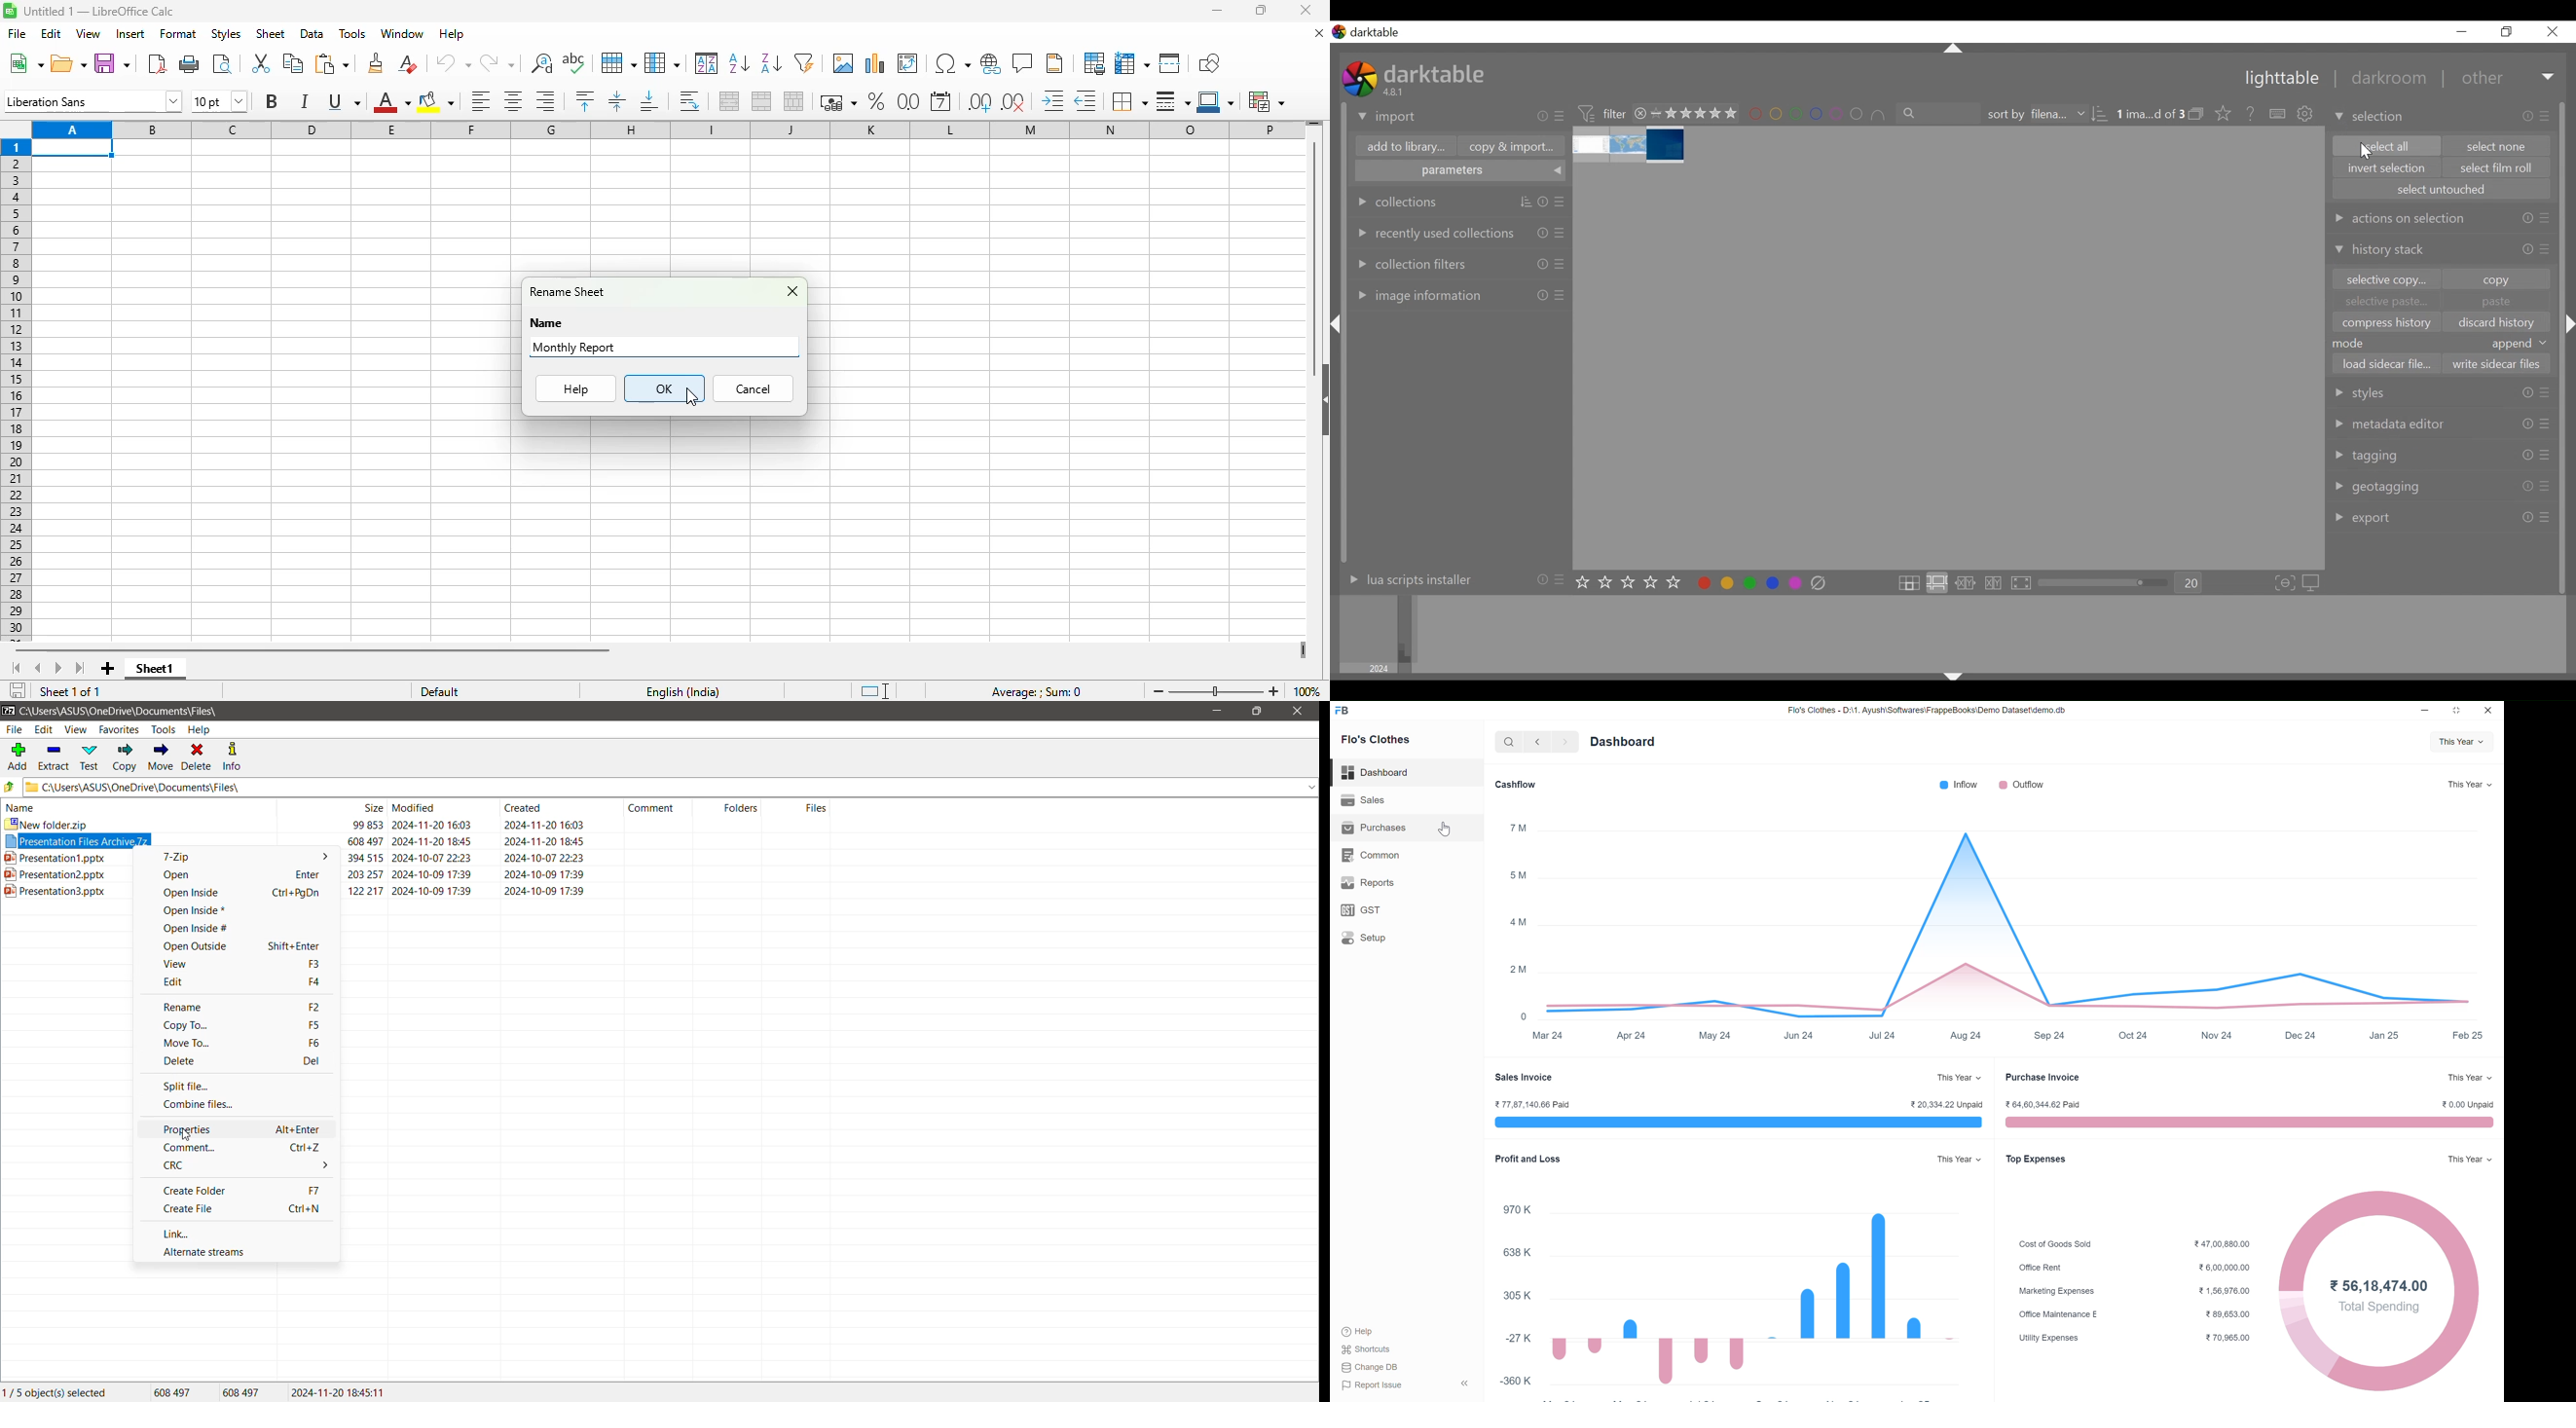 The image size is (2576, 1428). What do you see at coordinates (1562, 578) in the screenshot?
I see `presets` at bounding box center [1562, 578].